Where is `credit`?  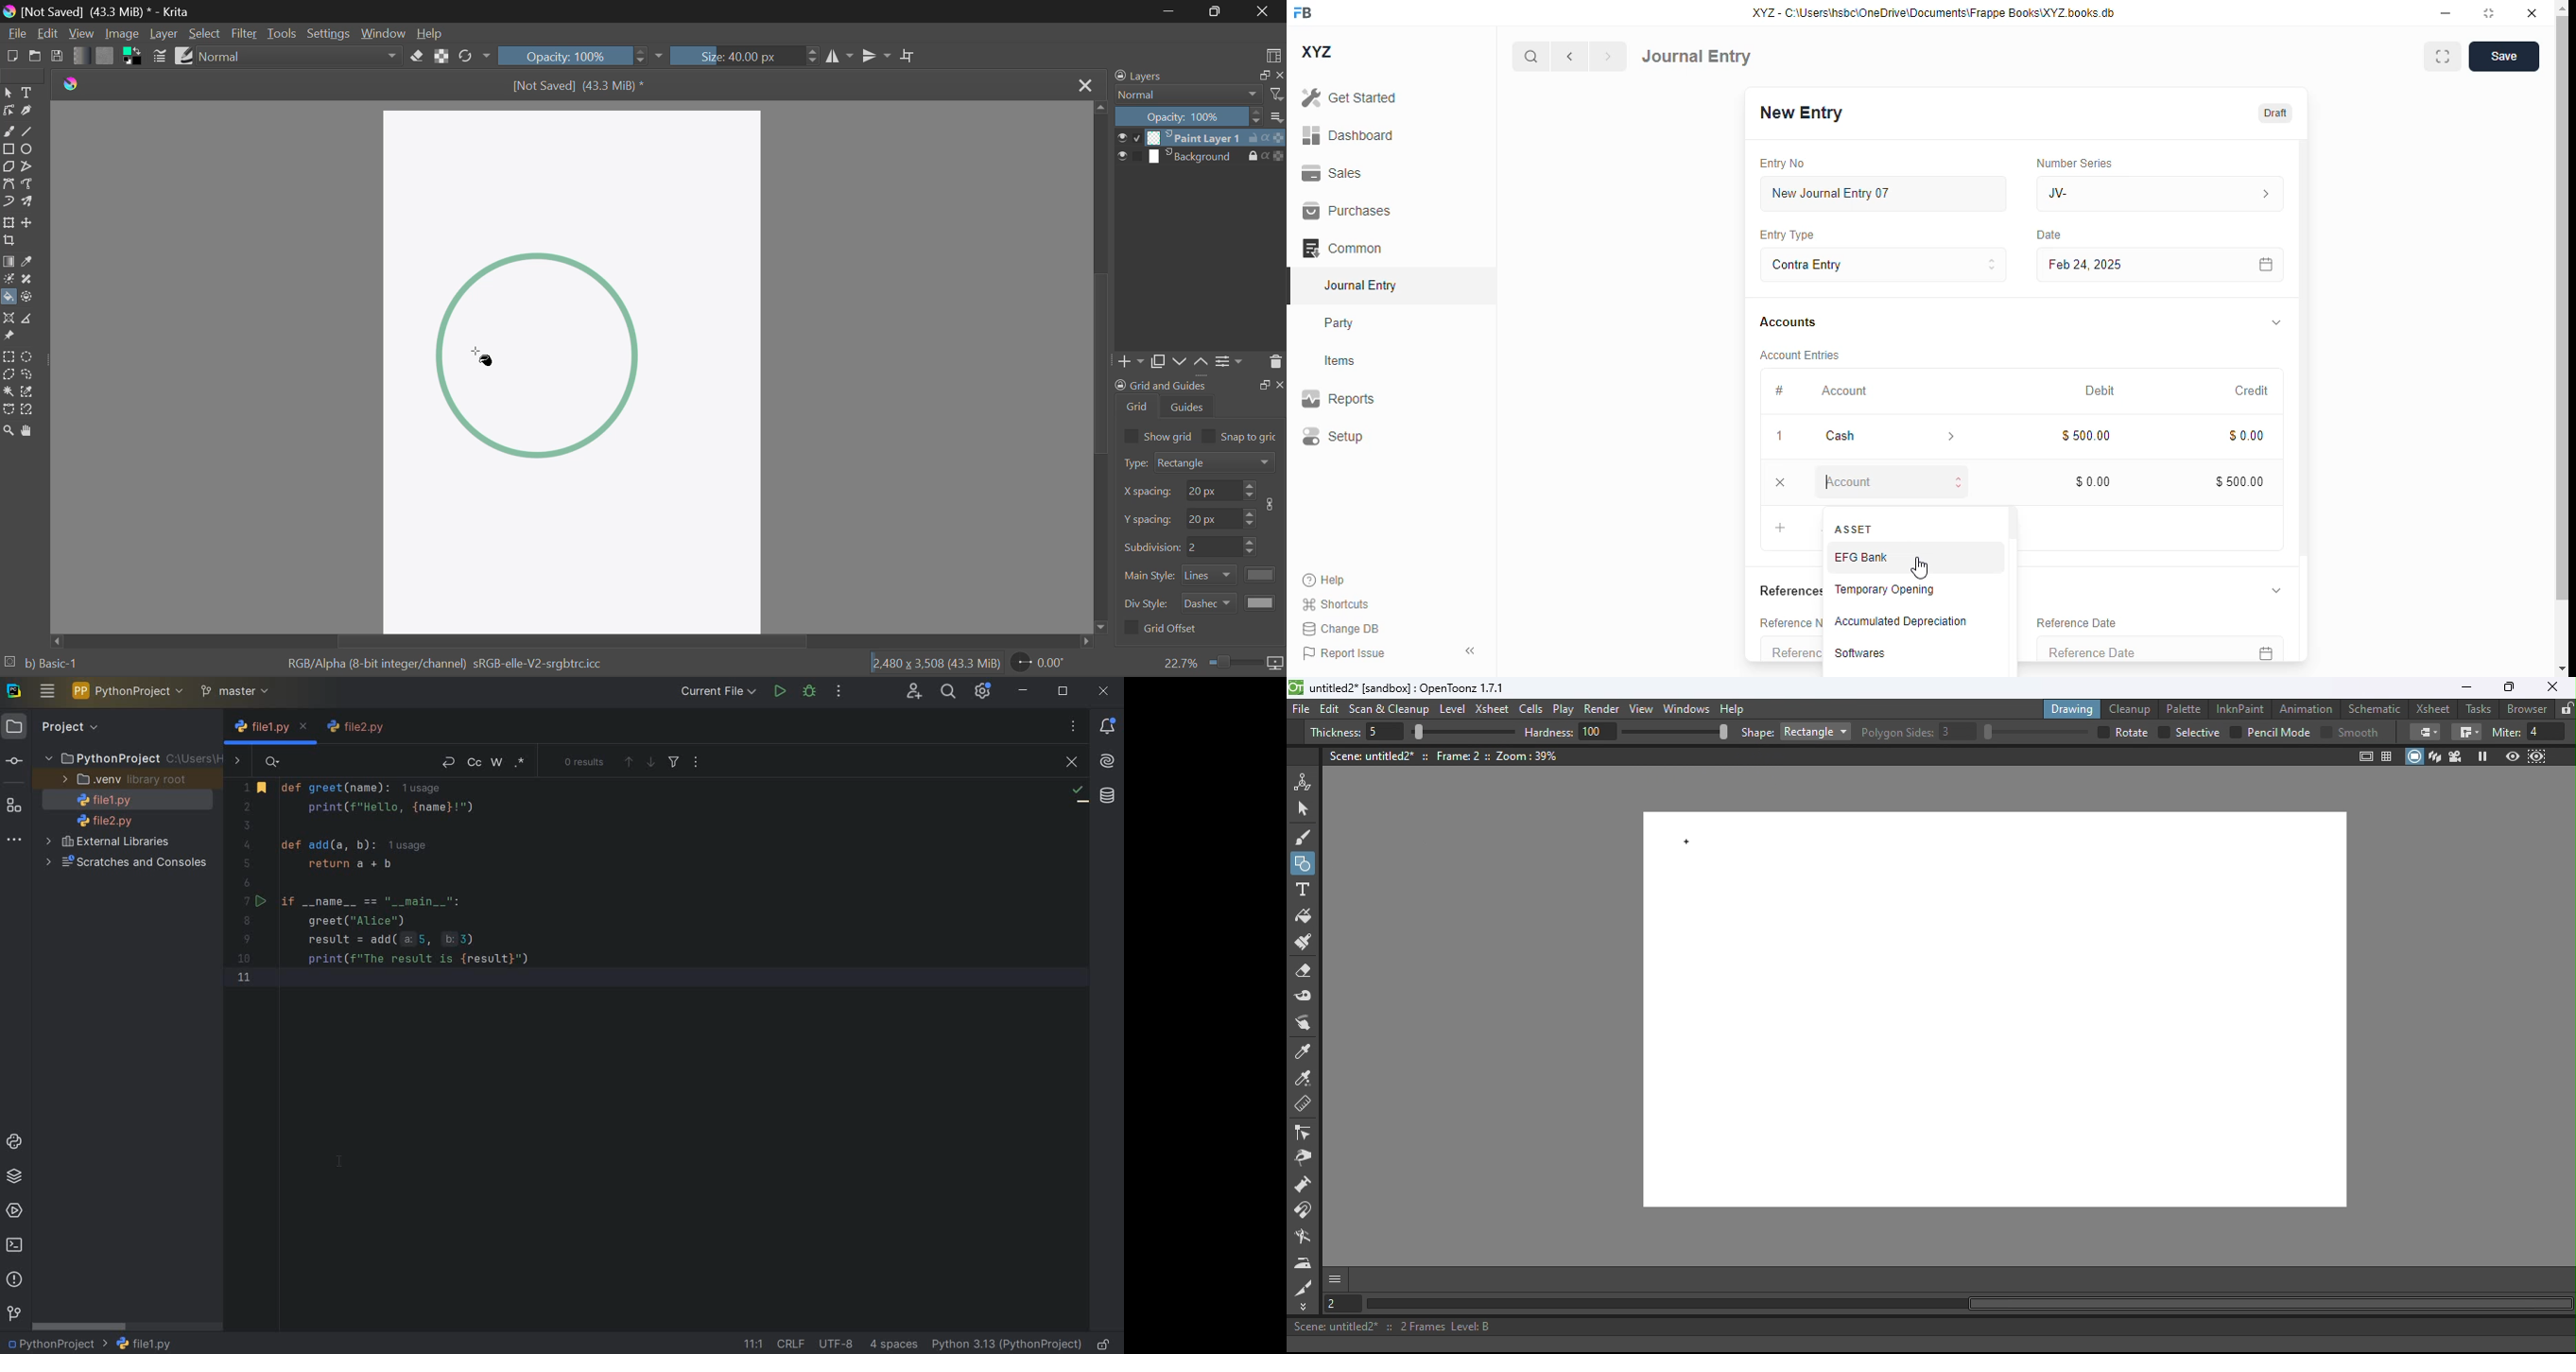
credit is located at coordinates (2252, 390).